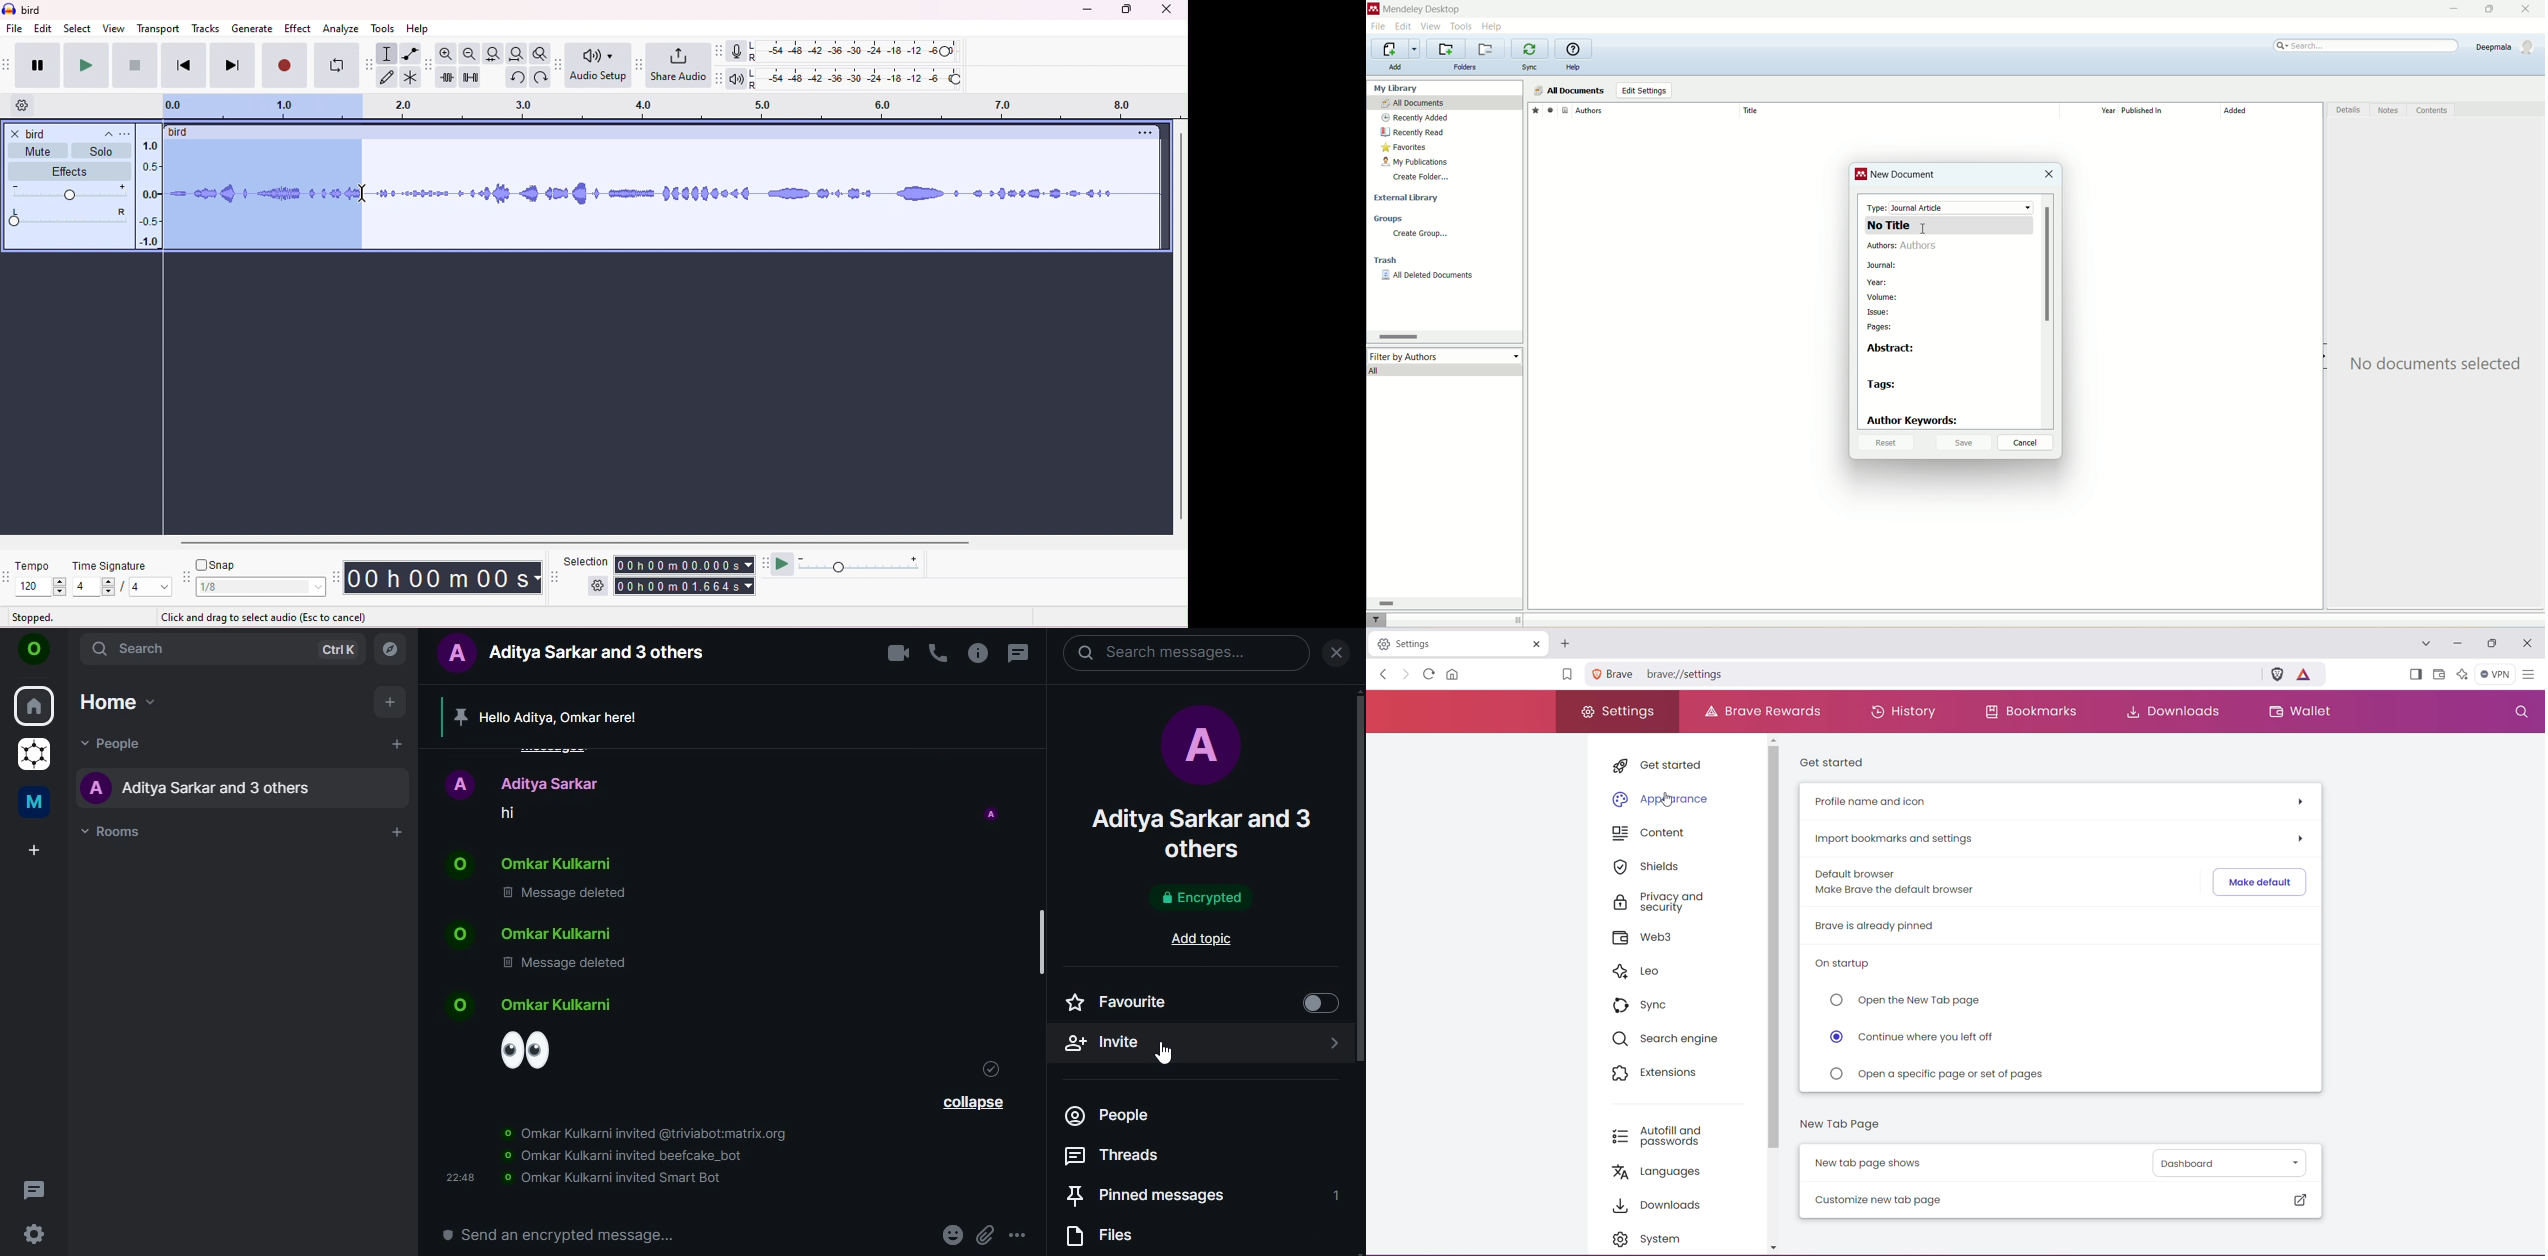  What do you see at coordinates (1574, 49) in the screenshot?
I see `online help guide for mendeley` at bounding box center [1574, 49].